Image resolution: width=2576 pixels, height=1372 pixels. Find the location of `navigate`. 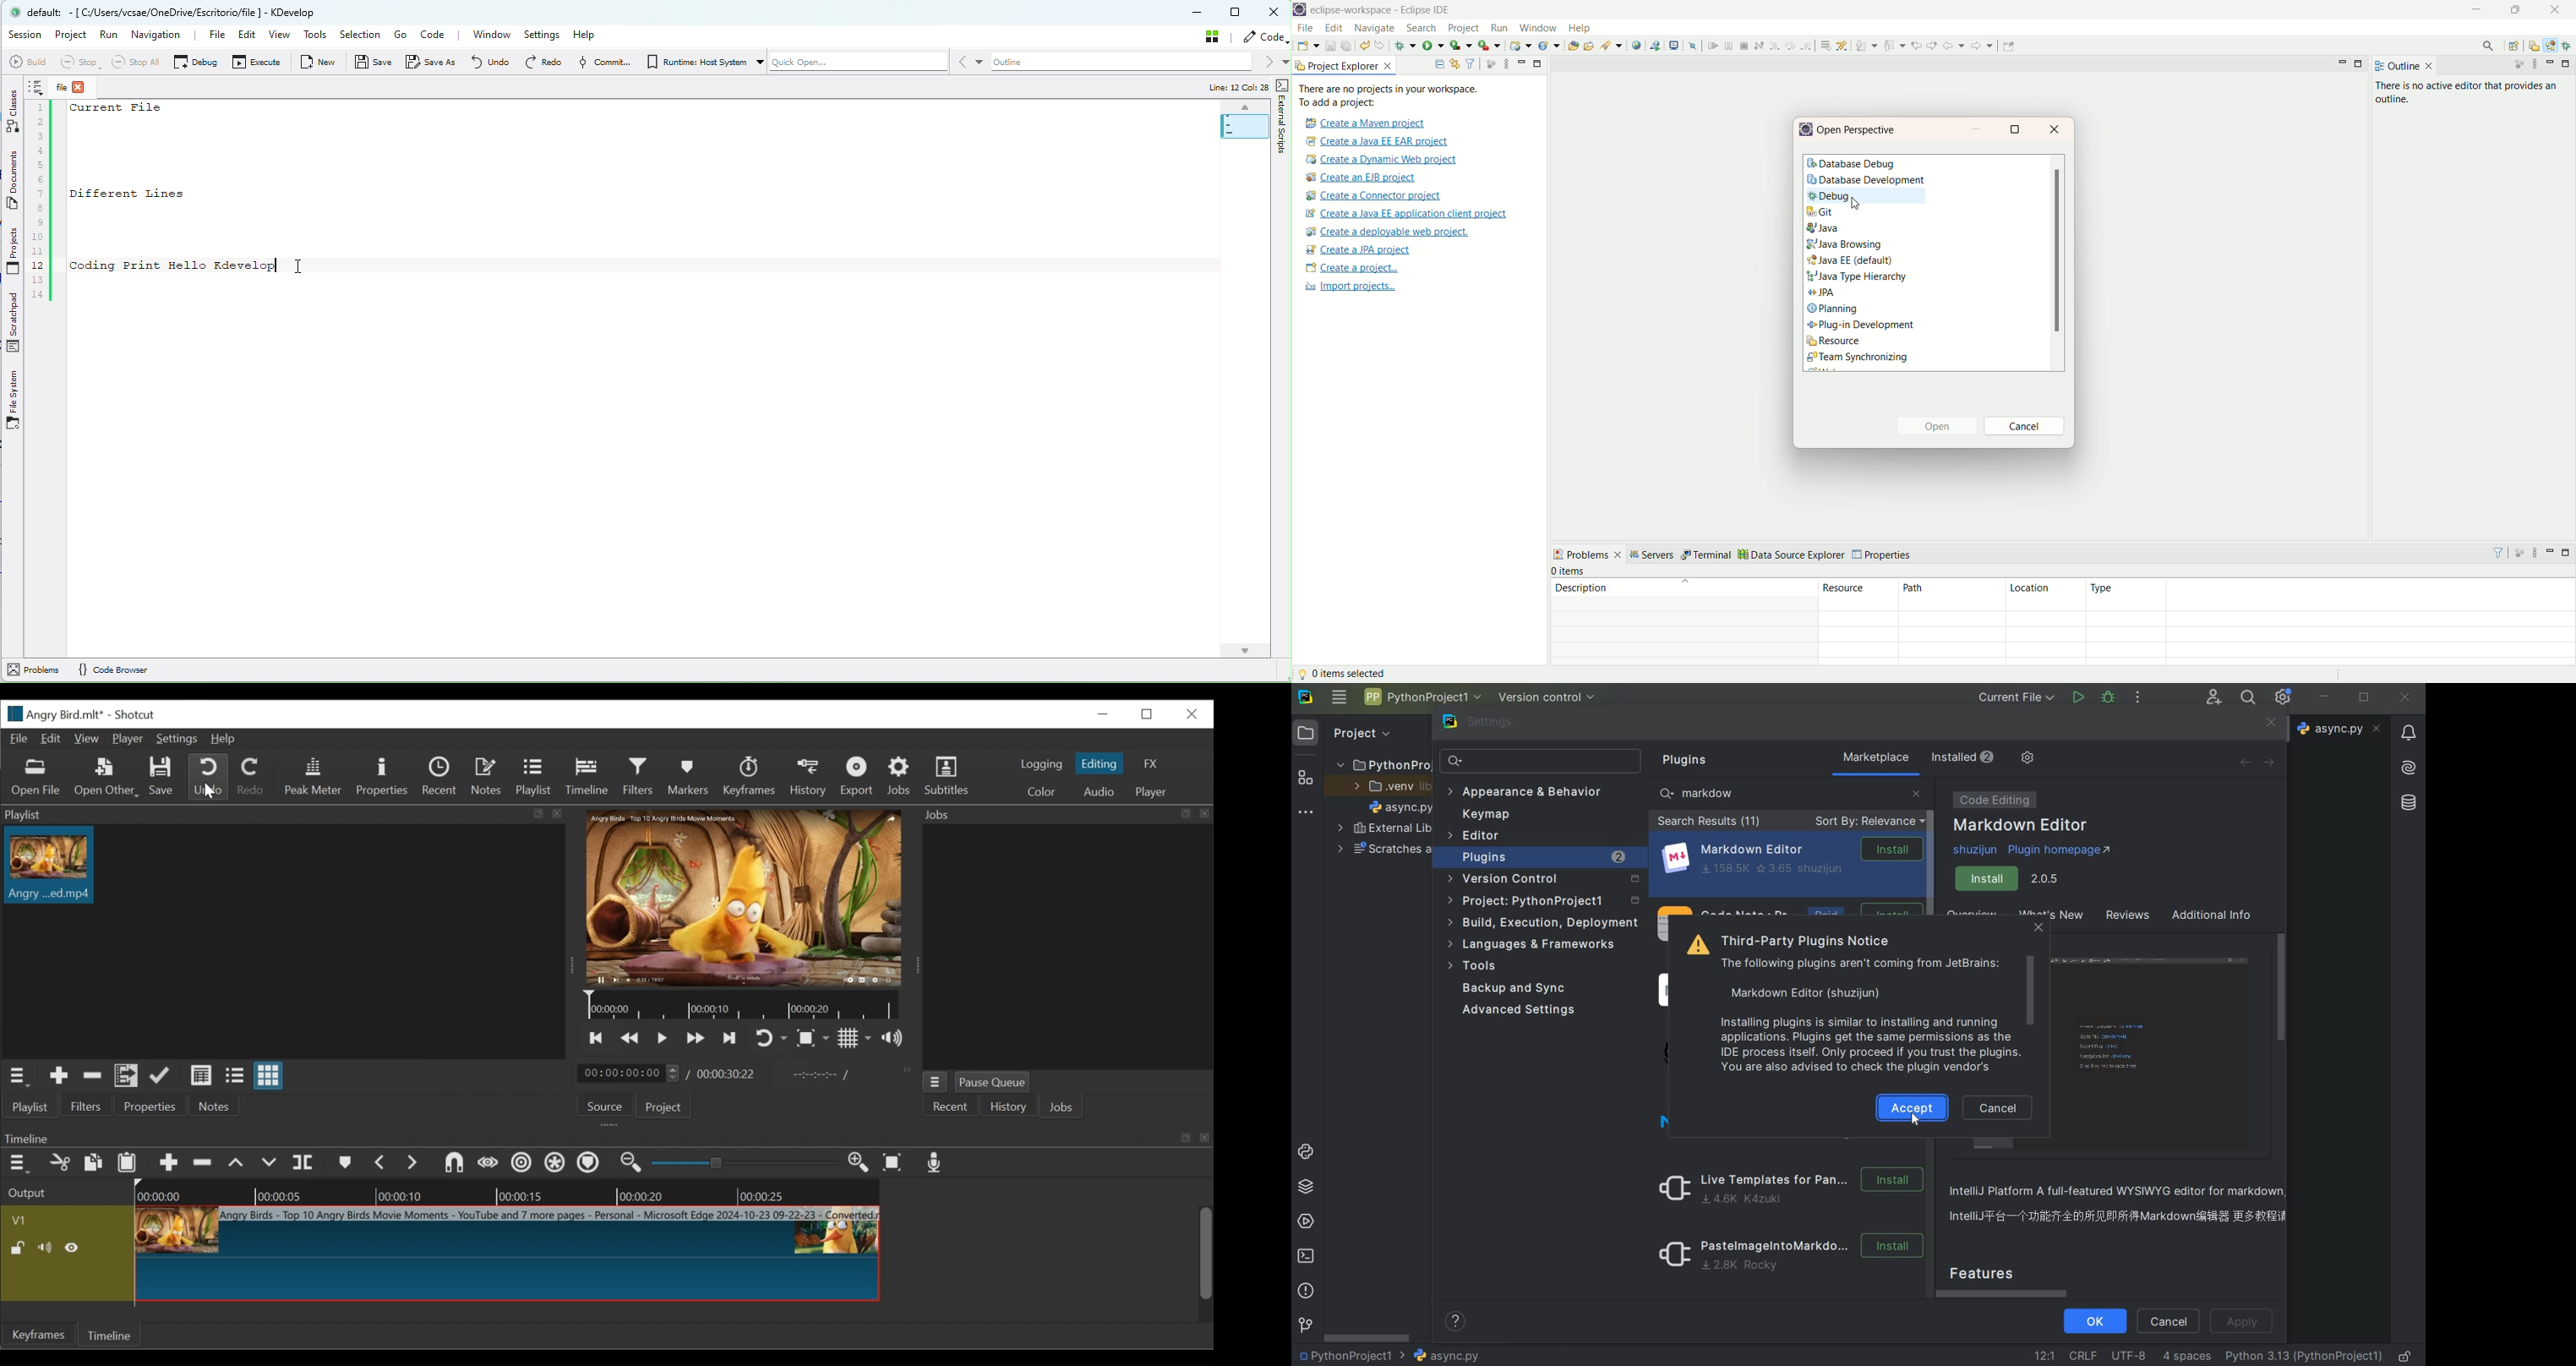

navigate is located at coordinates (1376, 29).